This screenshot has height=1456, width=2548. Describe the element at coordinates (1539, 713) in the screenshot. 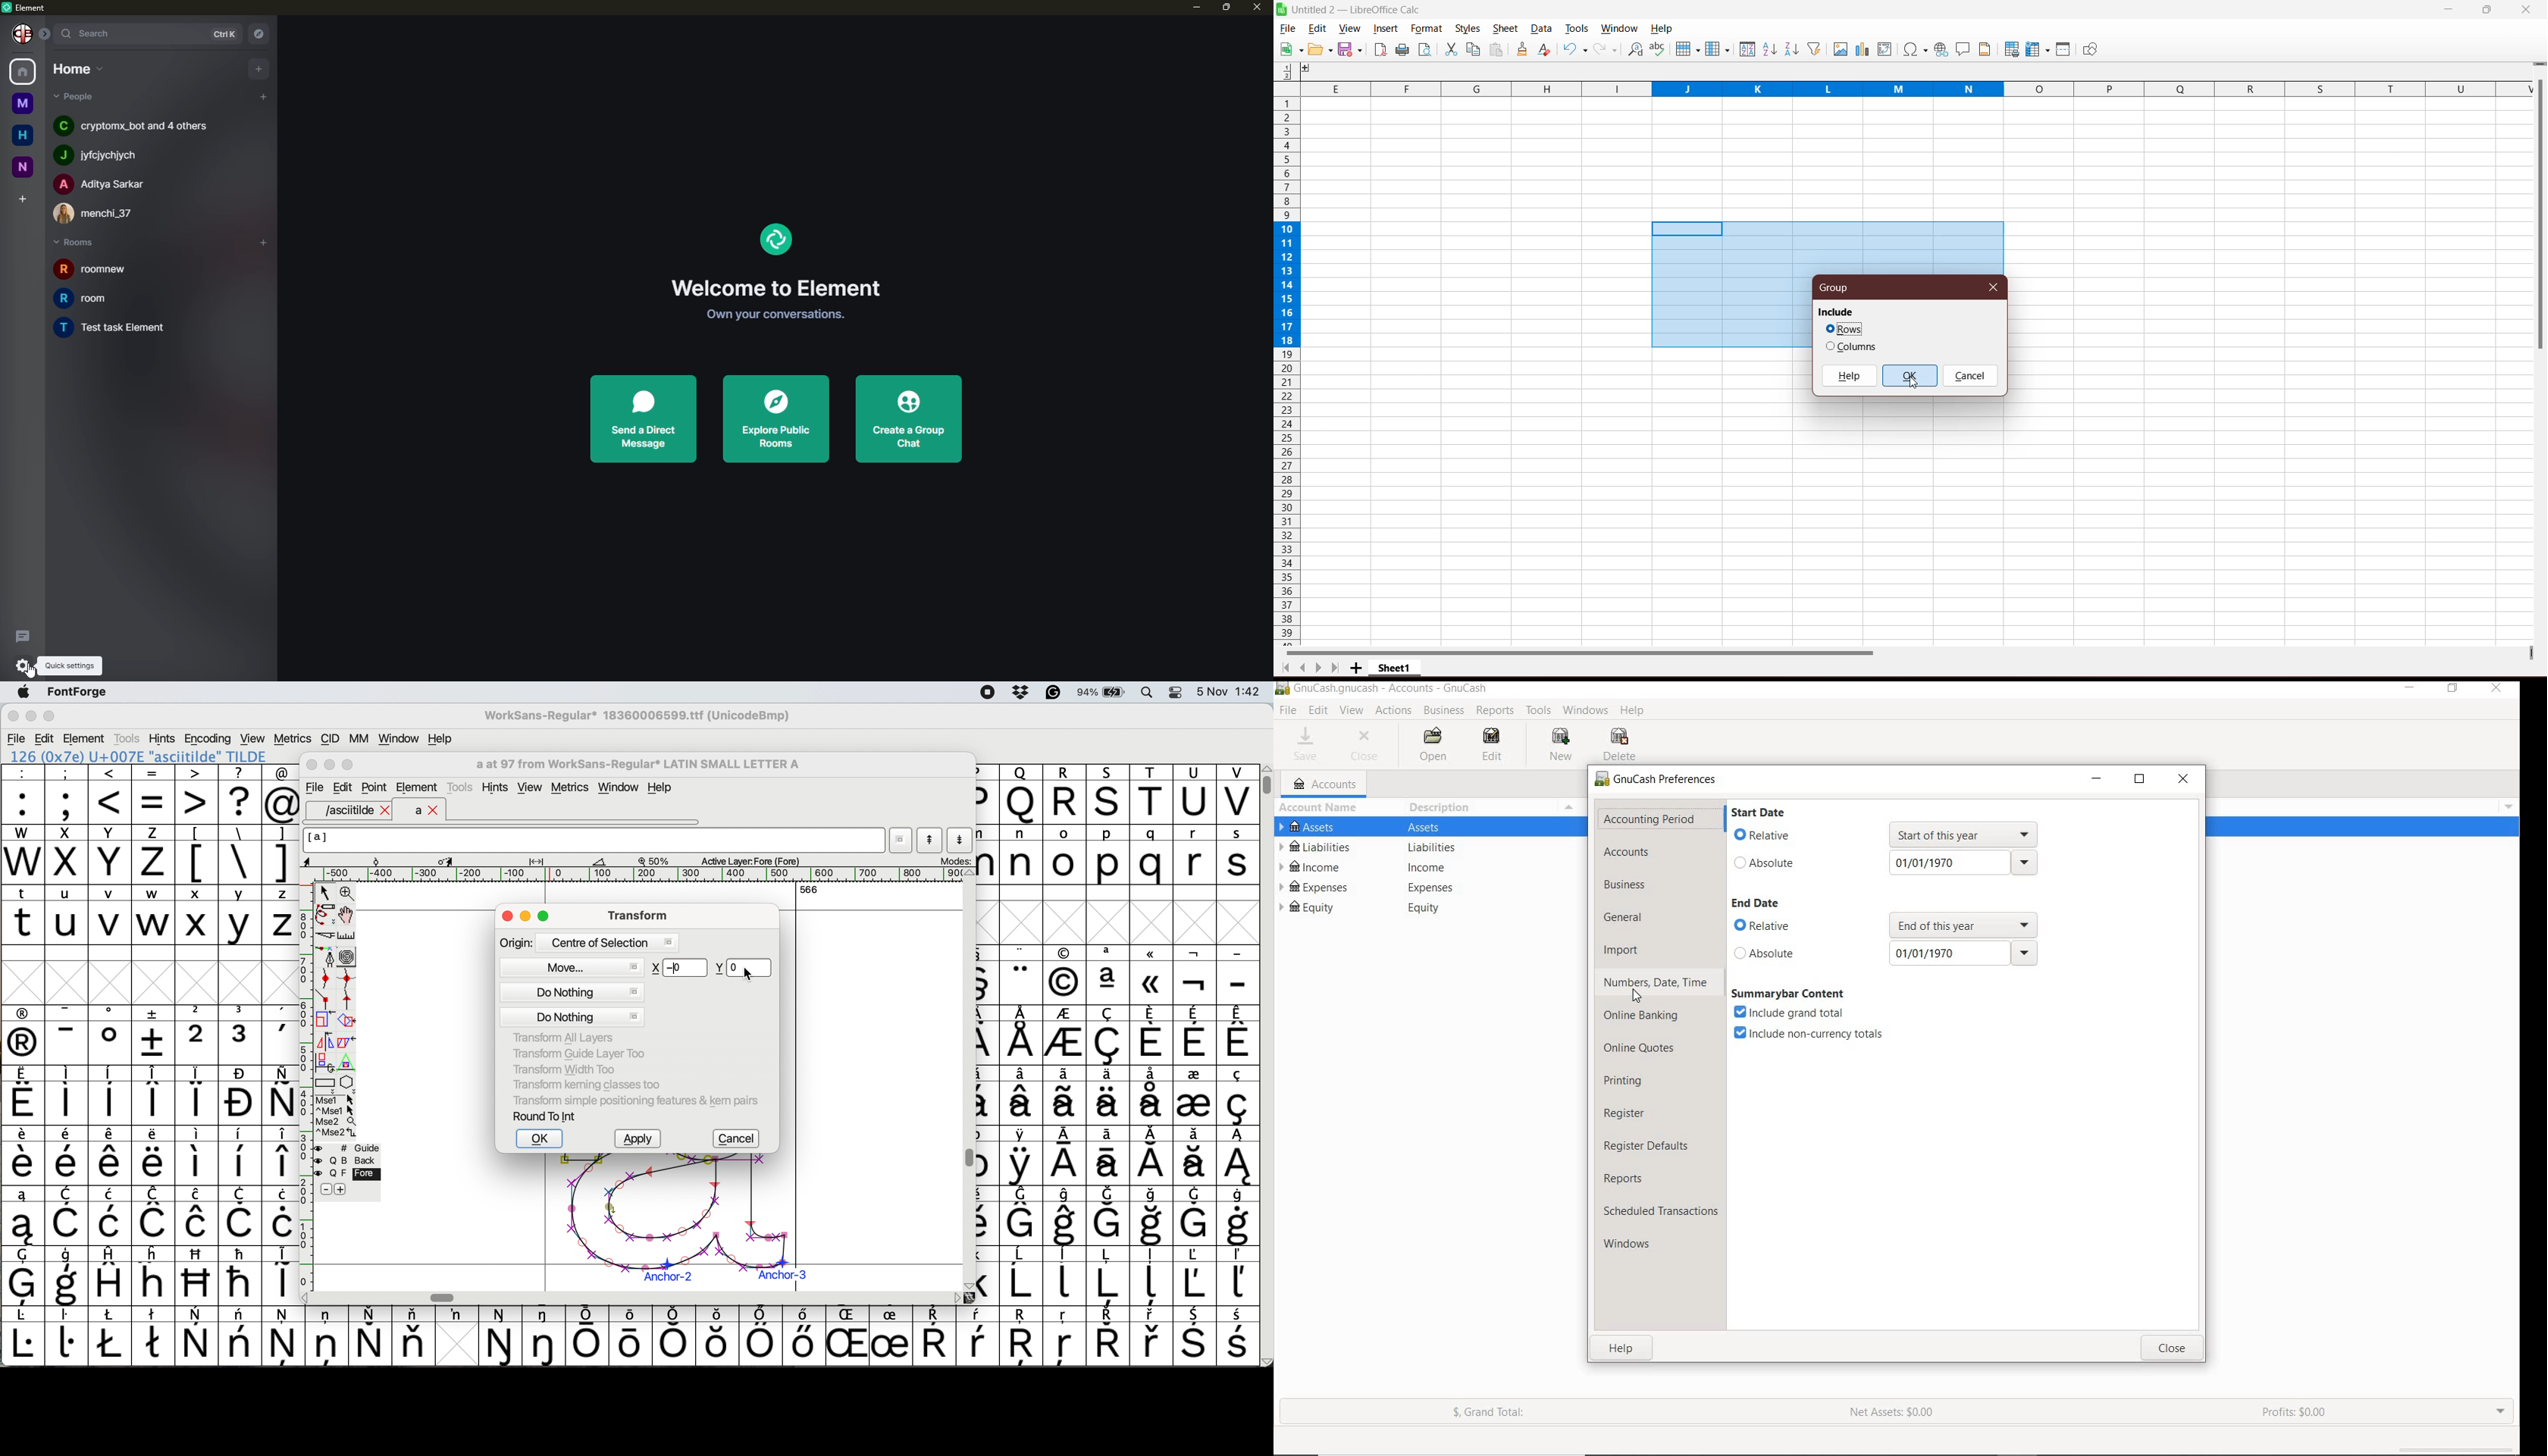

I see `TOOLS` at that location.